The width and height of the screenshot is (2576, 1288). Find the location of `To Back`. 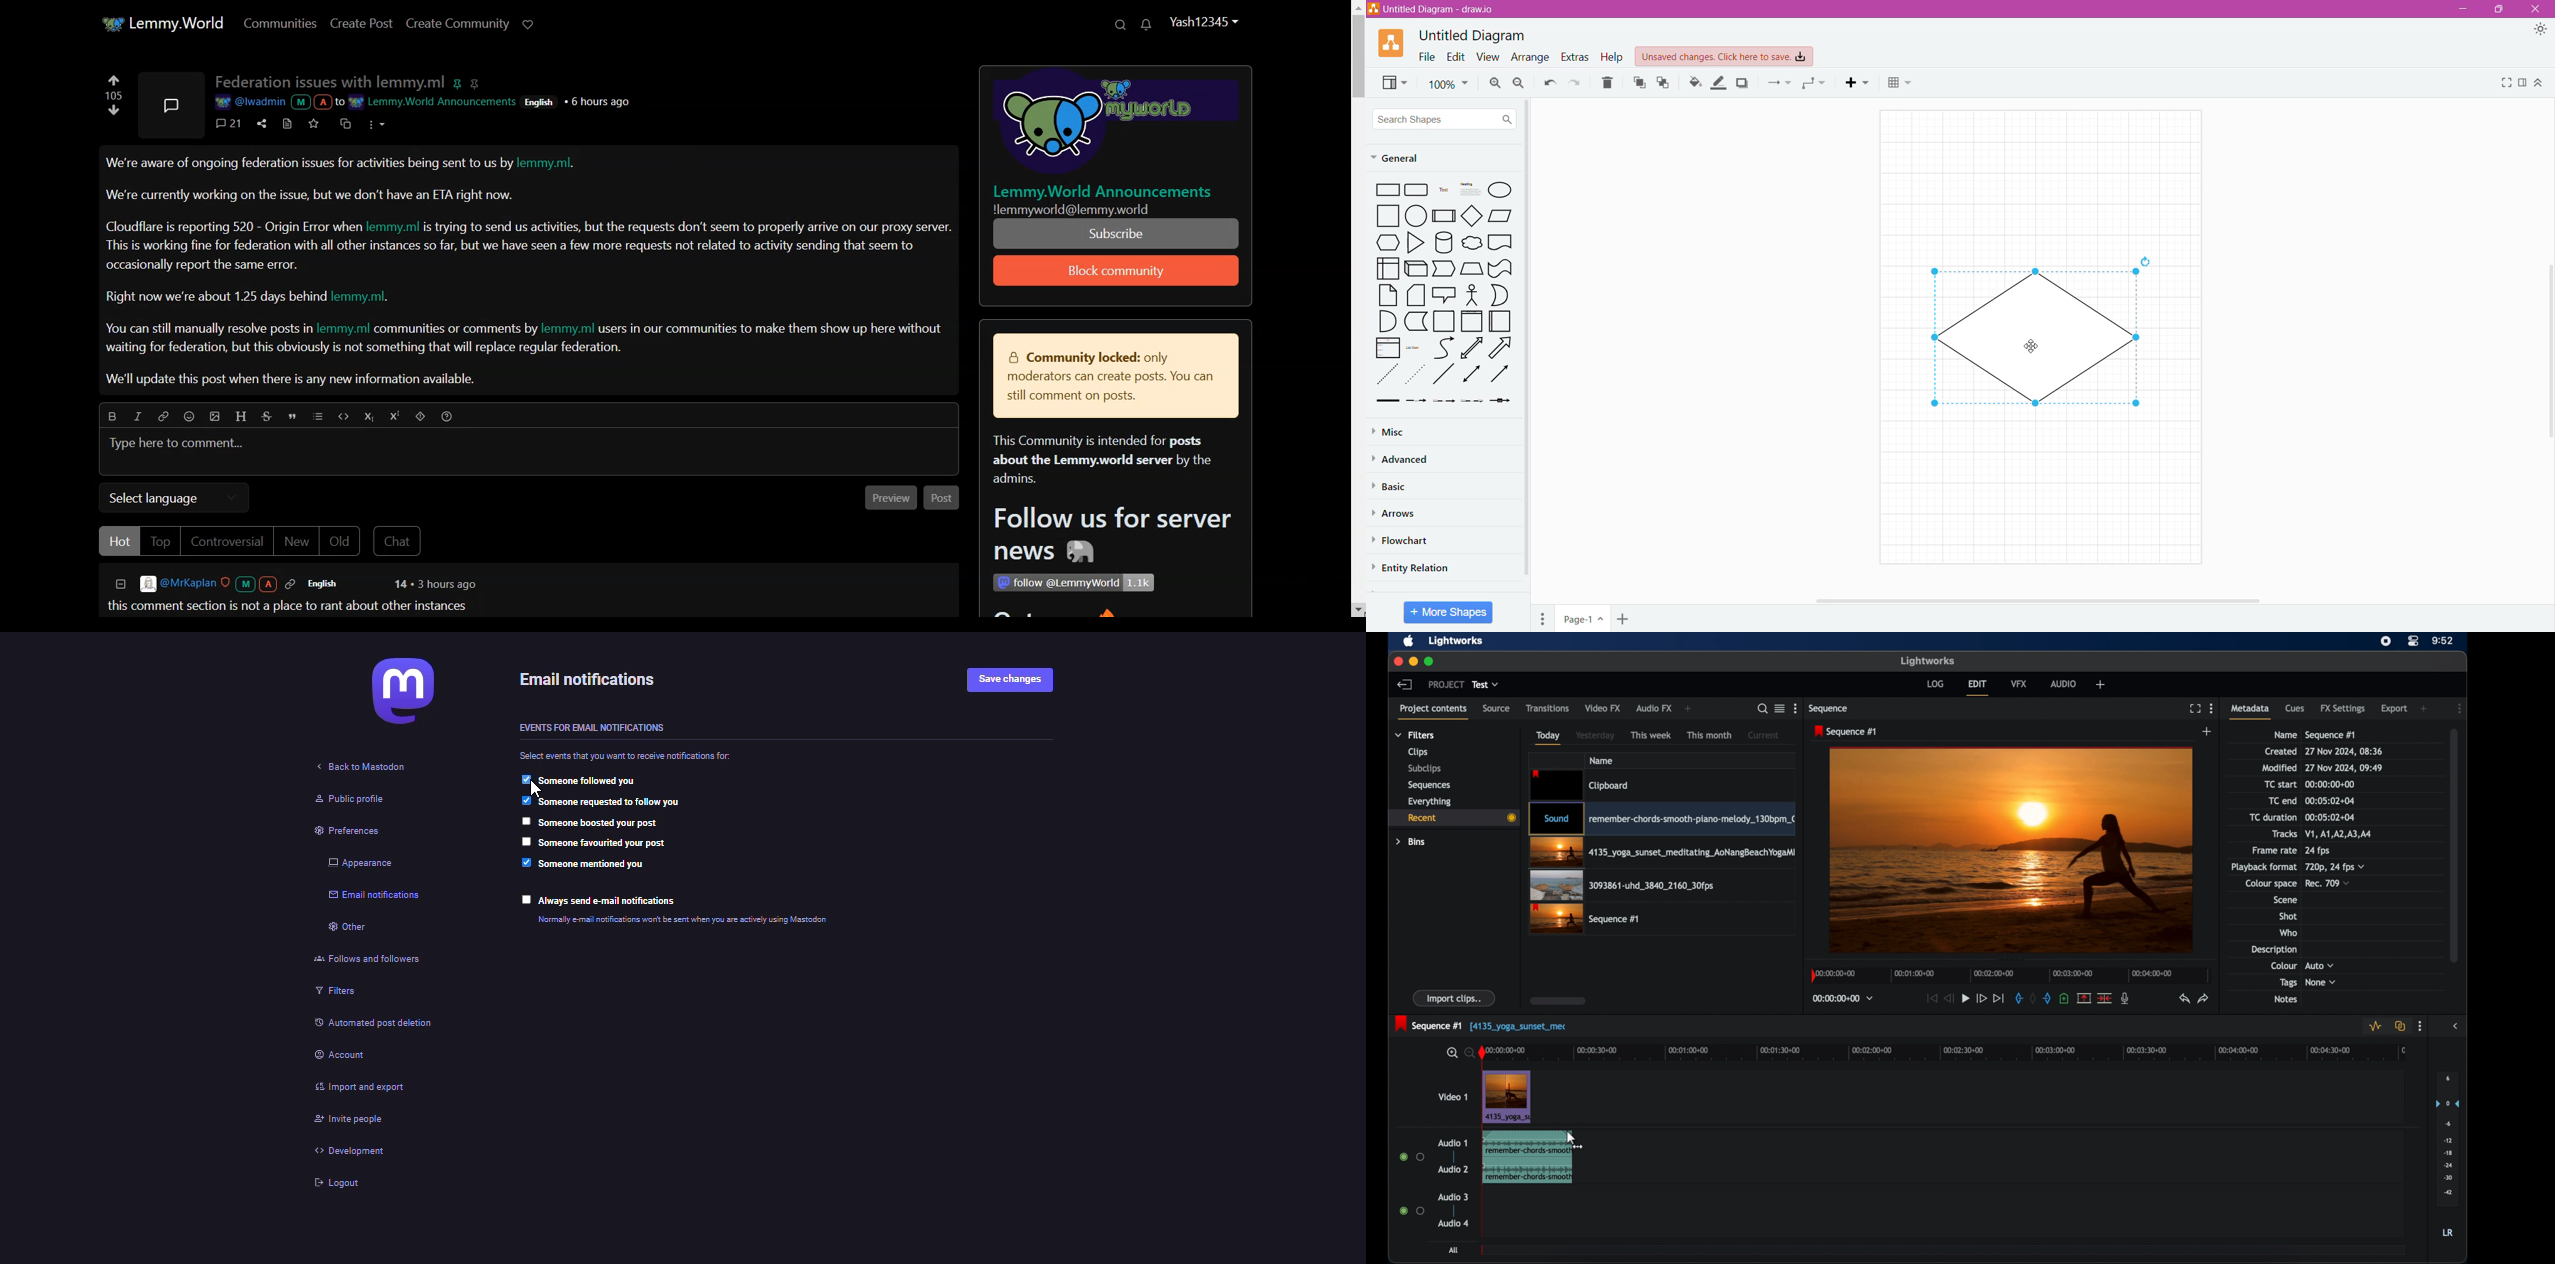

To Back is located at coordinates (1664, 82).